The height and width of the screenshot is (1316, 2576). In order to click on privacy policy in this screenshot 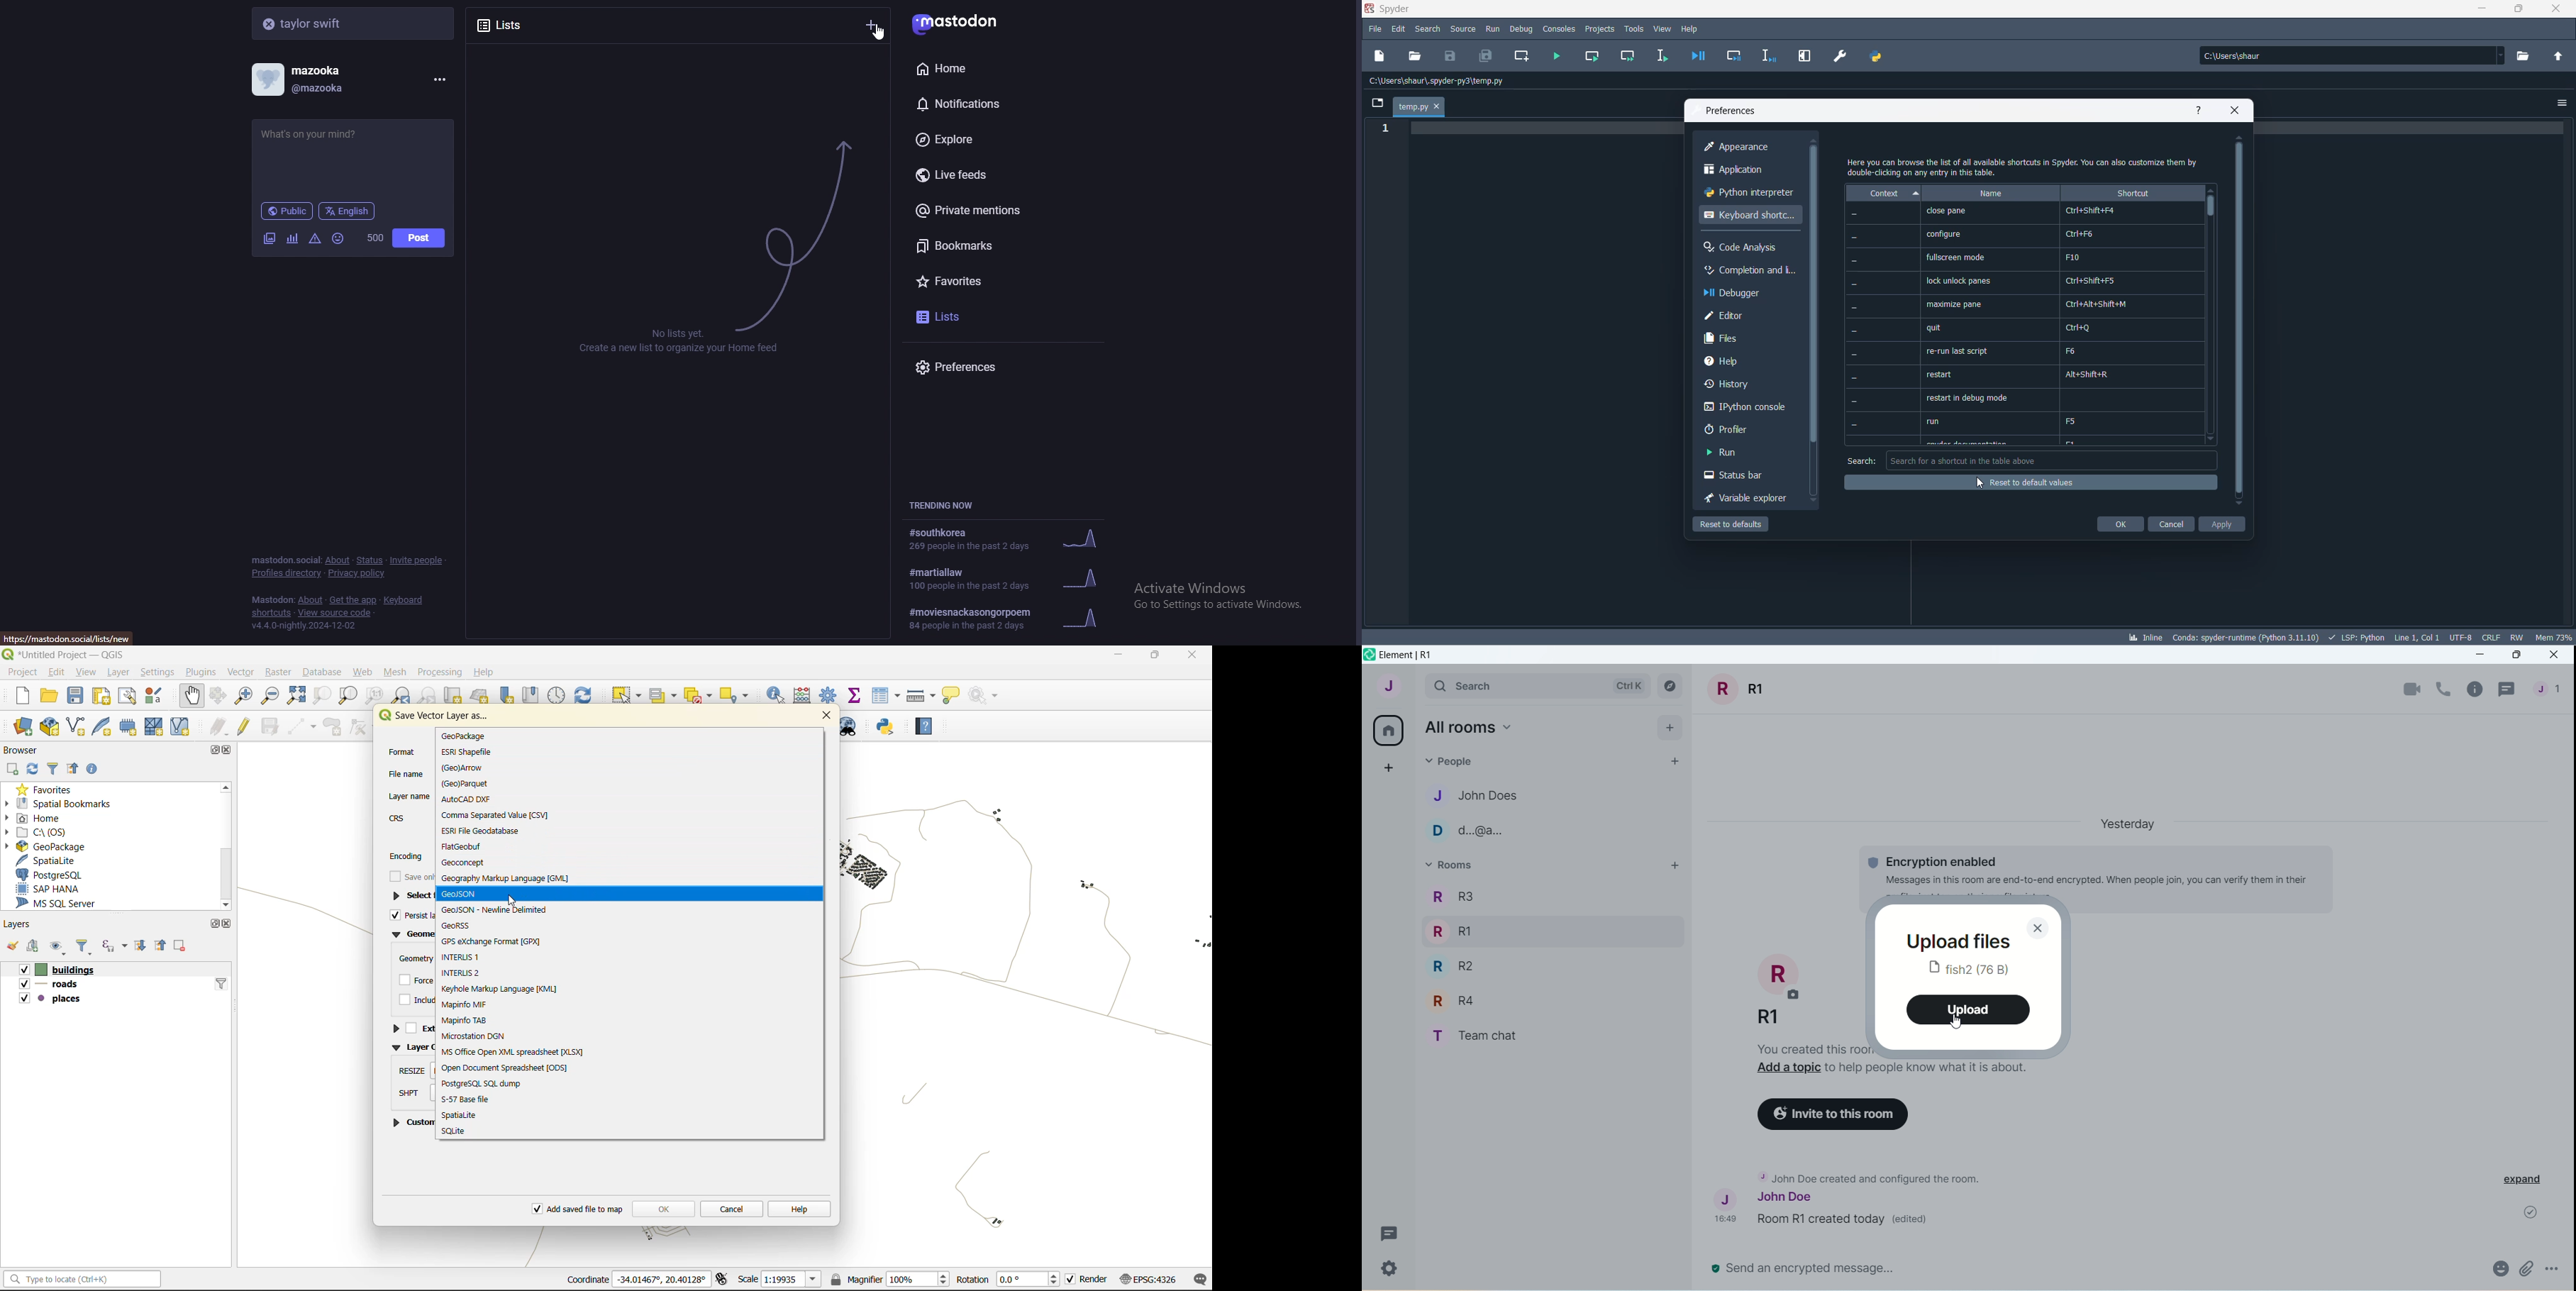, I will do `click(358, 575)`.